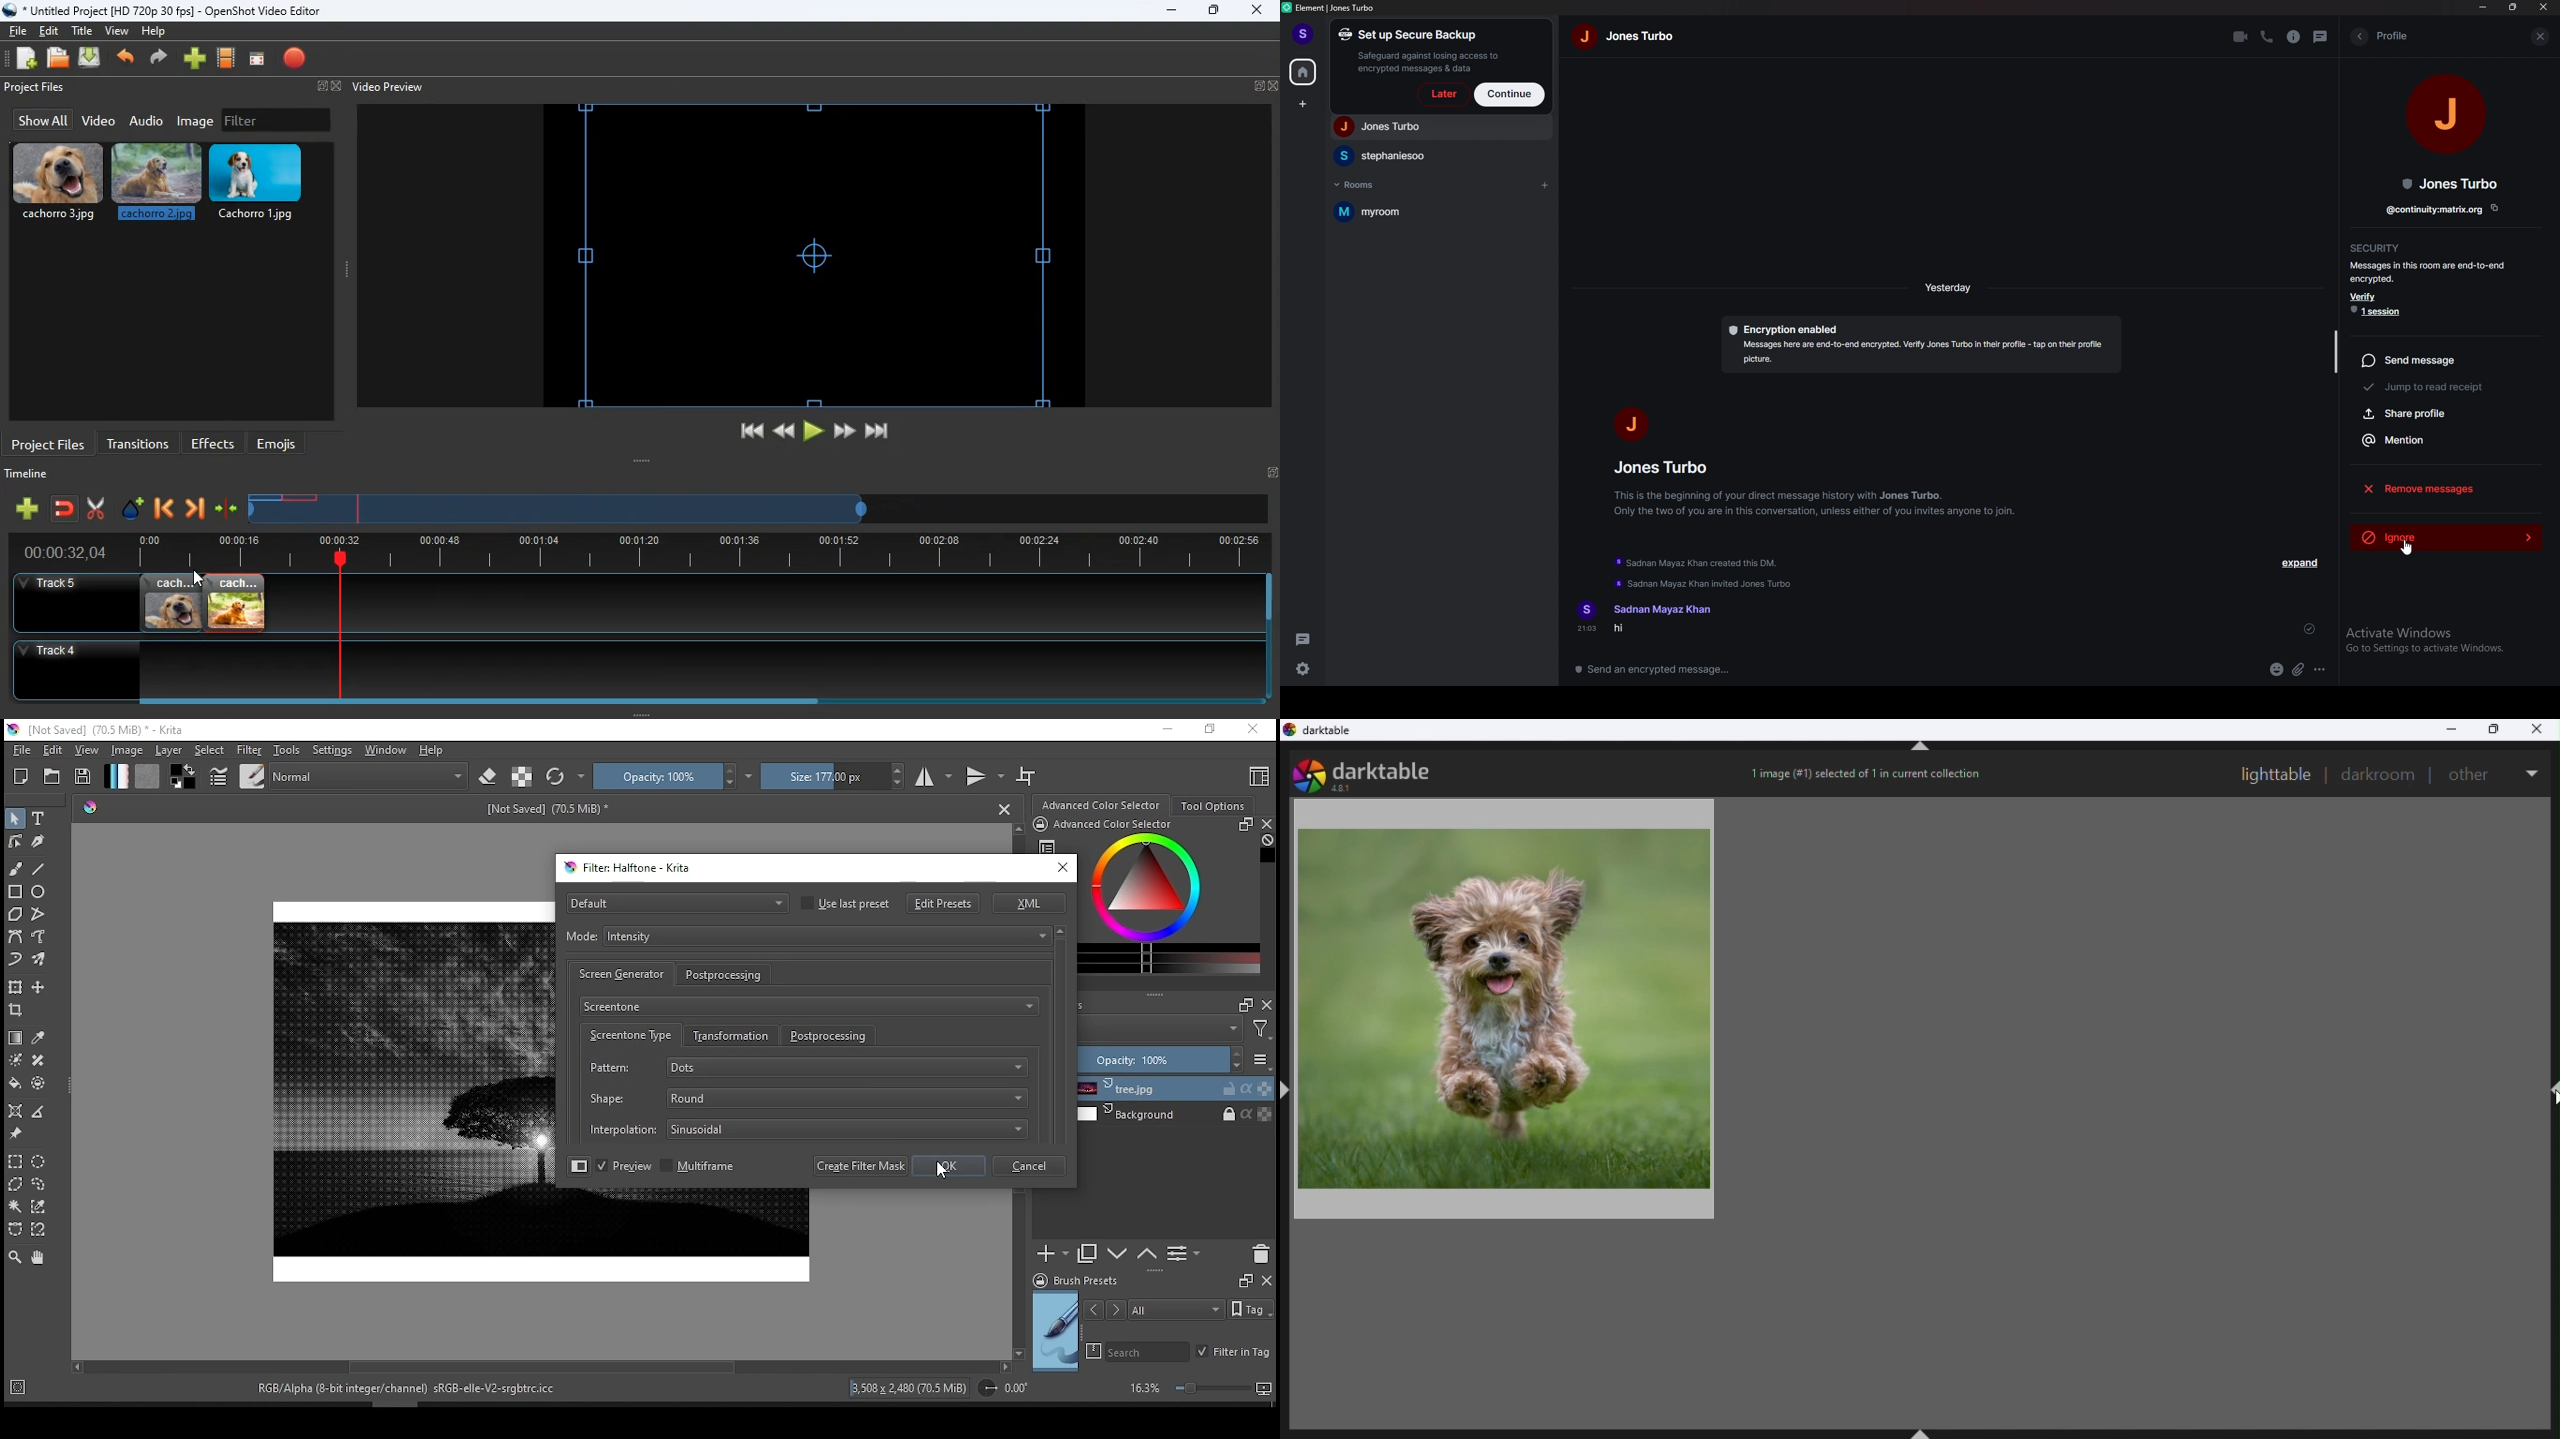 The image size is (2576, 1456). I want to click on XML, so click(1029, 903).